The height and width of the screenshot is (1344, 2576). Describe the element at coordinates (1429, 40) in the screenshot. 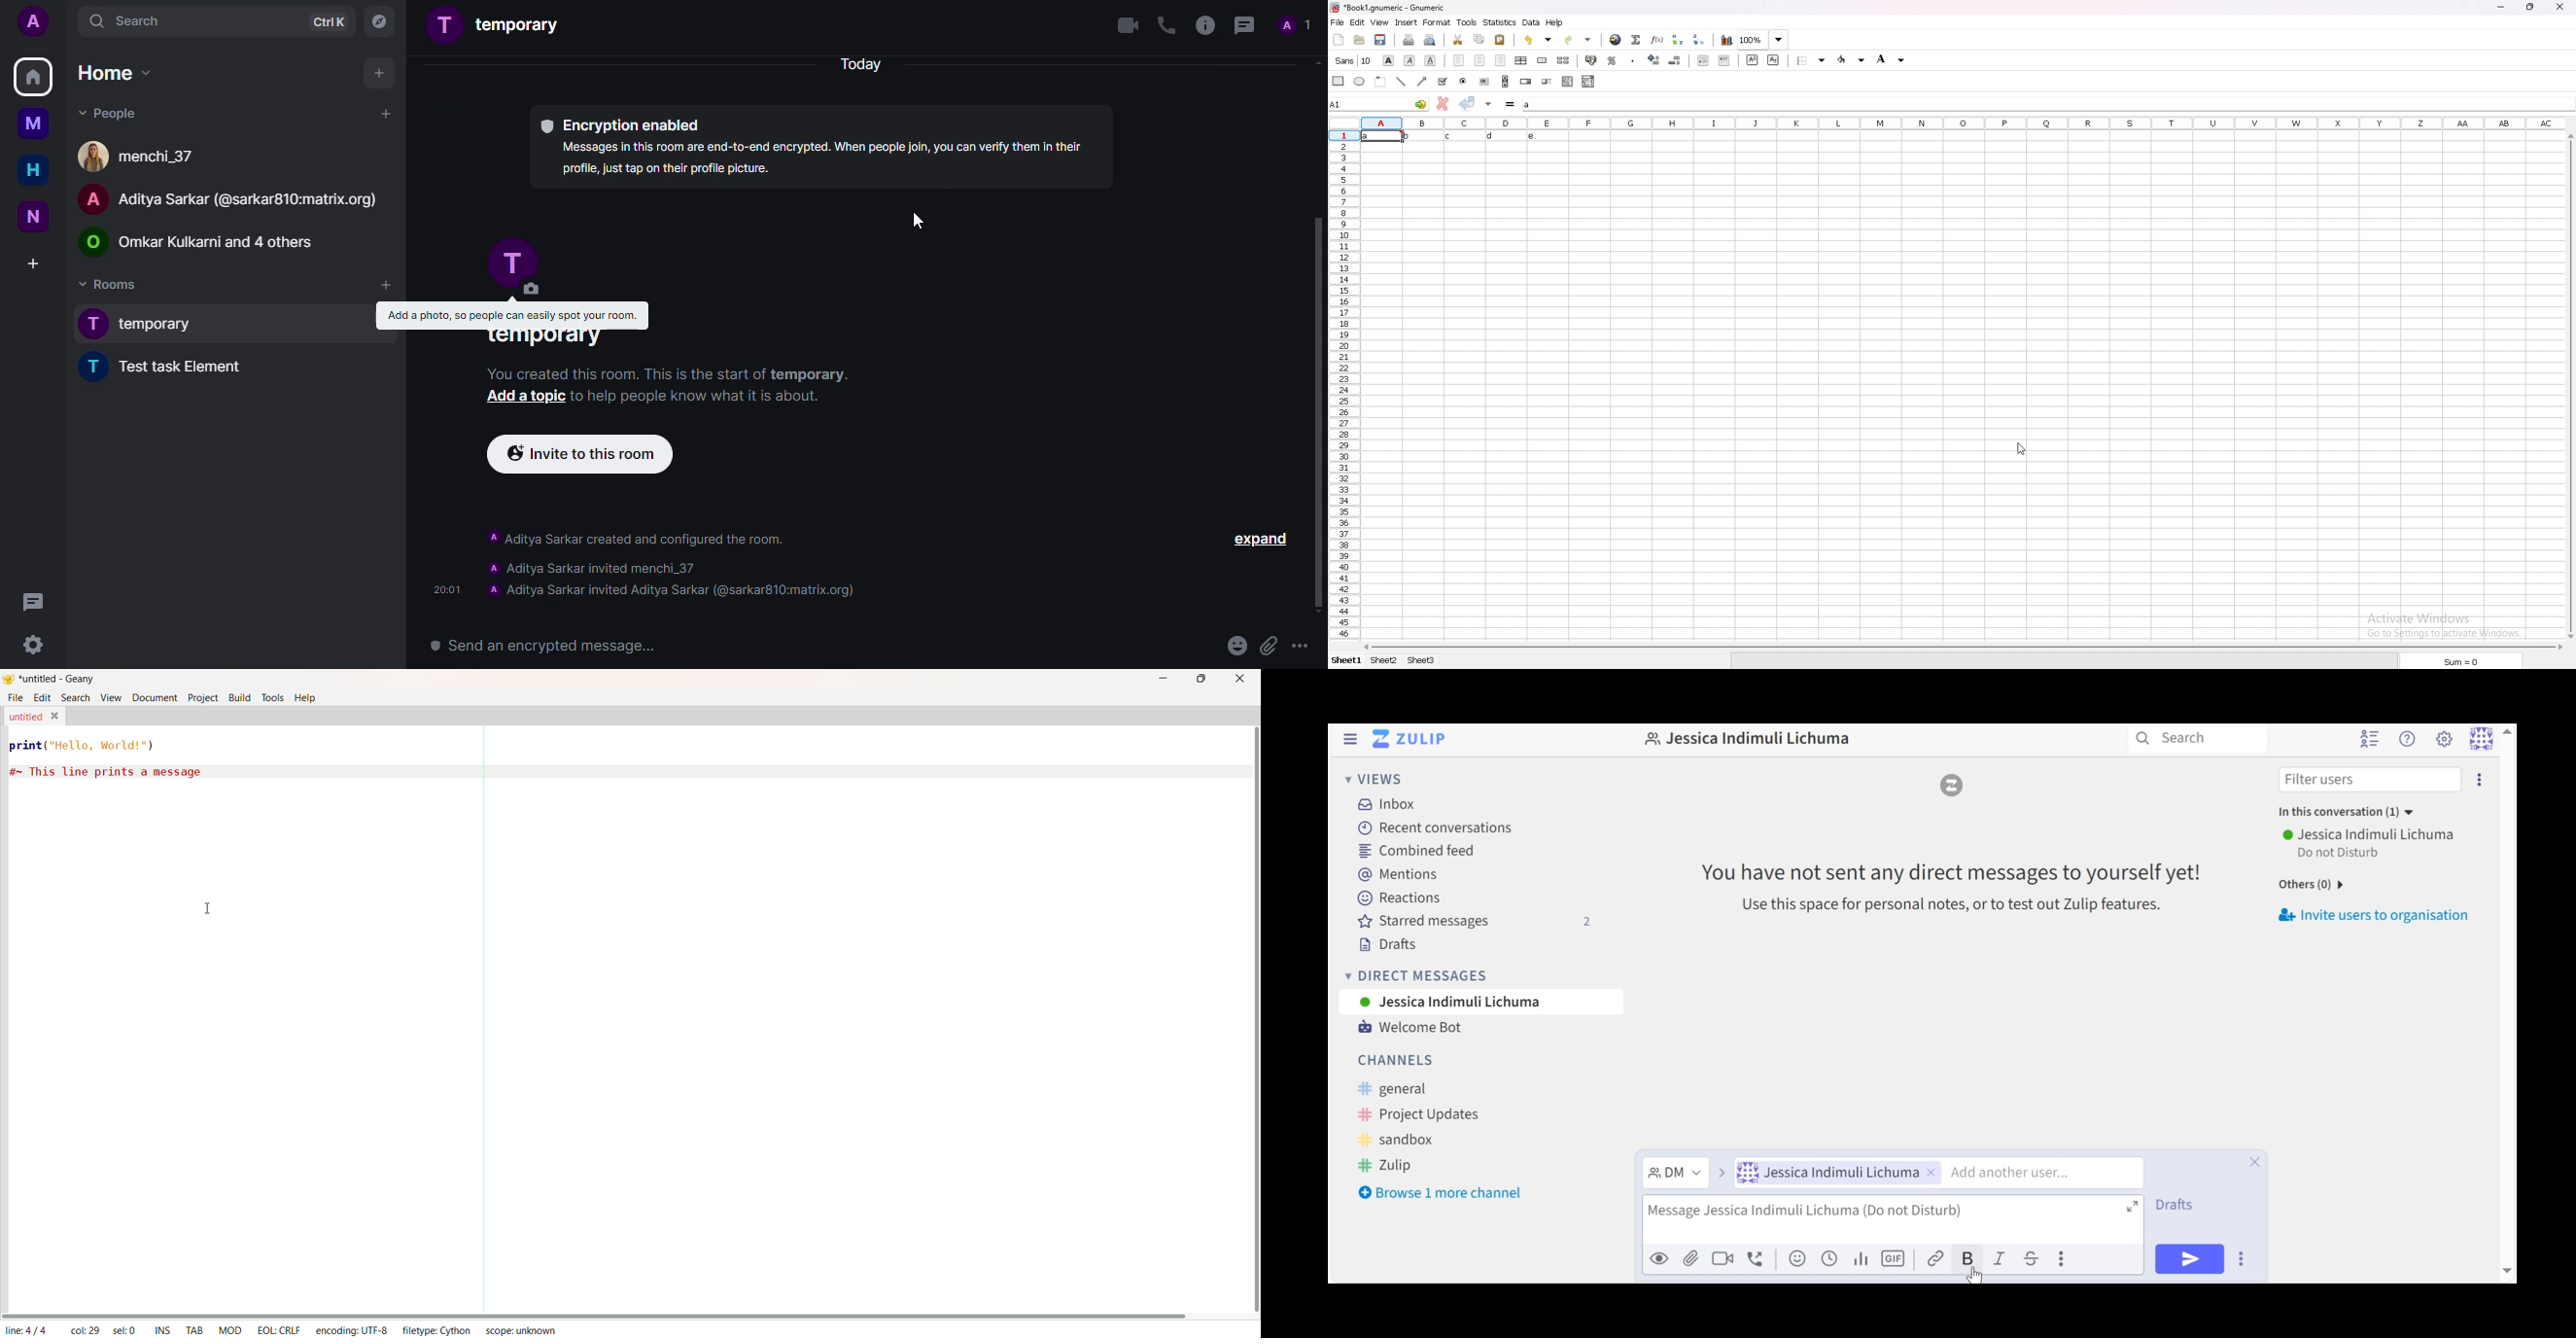

I see `print preview` at that location.